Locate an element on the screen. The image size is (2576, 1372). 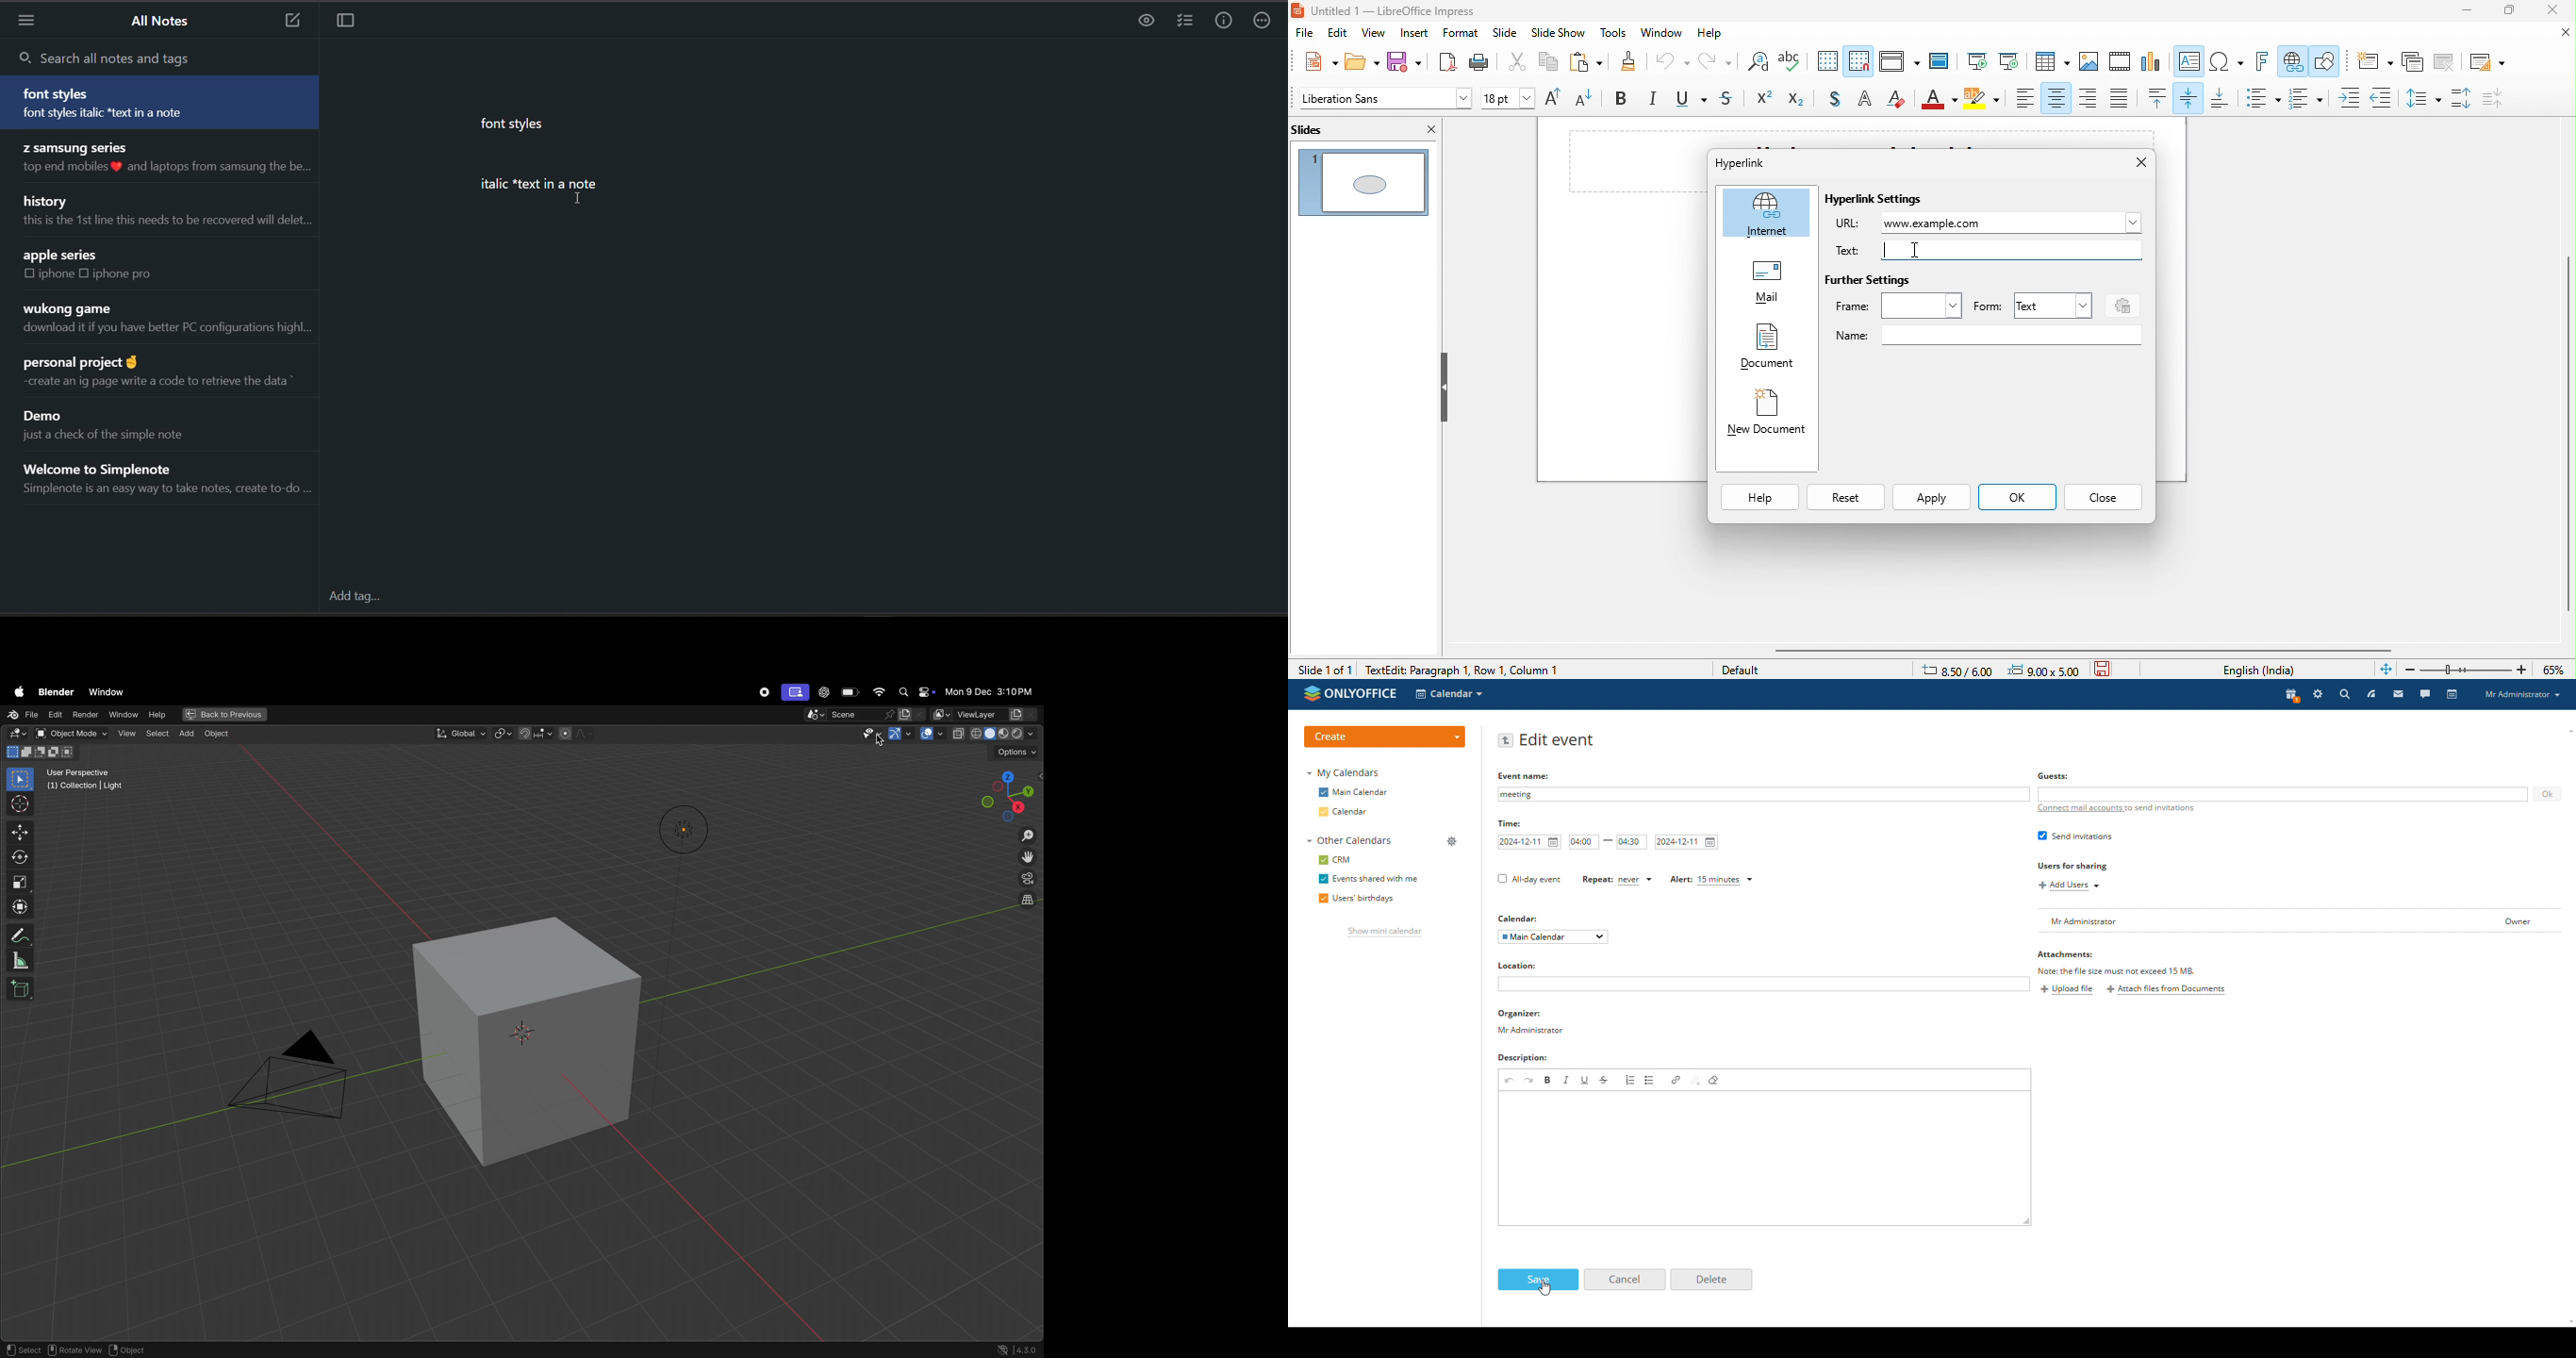
menu is located at coordinates (30, 21).